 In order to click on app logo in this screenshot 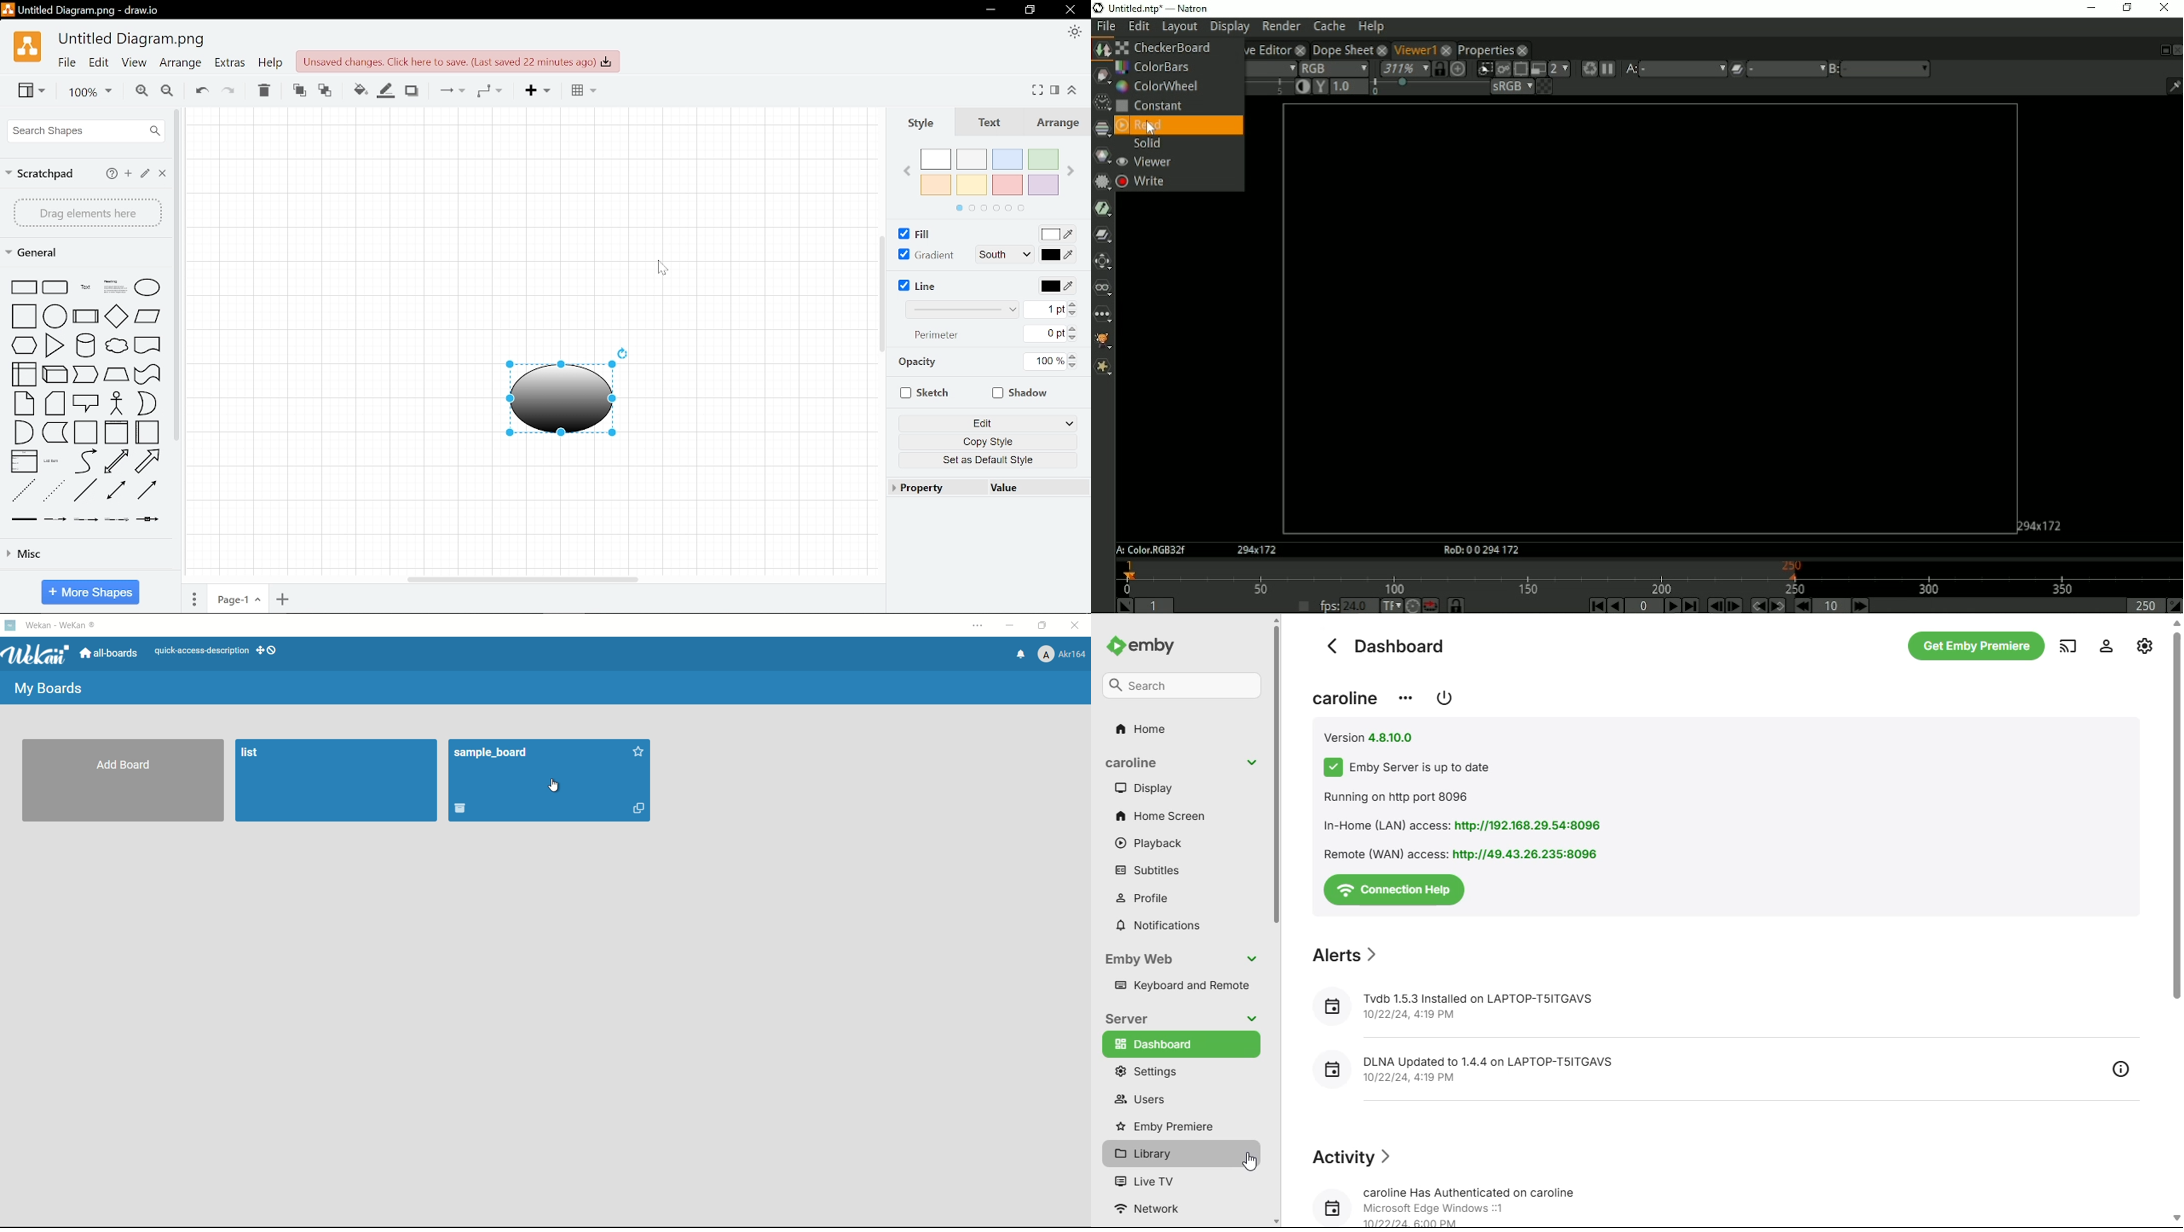, I will do `click(37, 655)`.